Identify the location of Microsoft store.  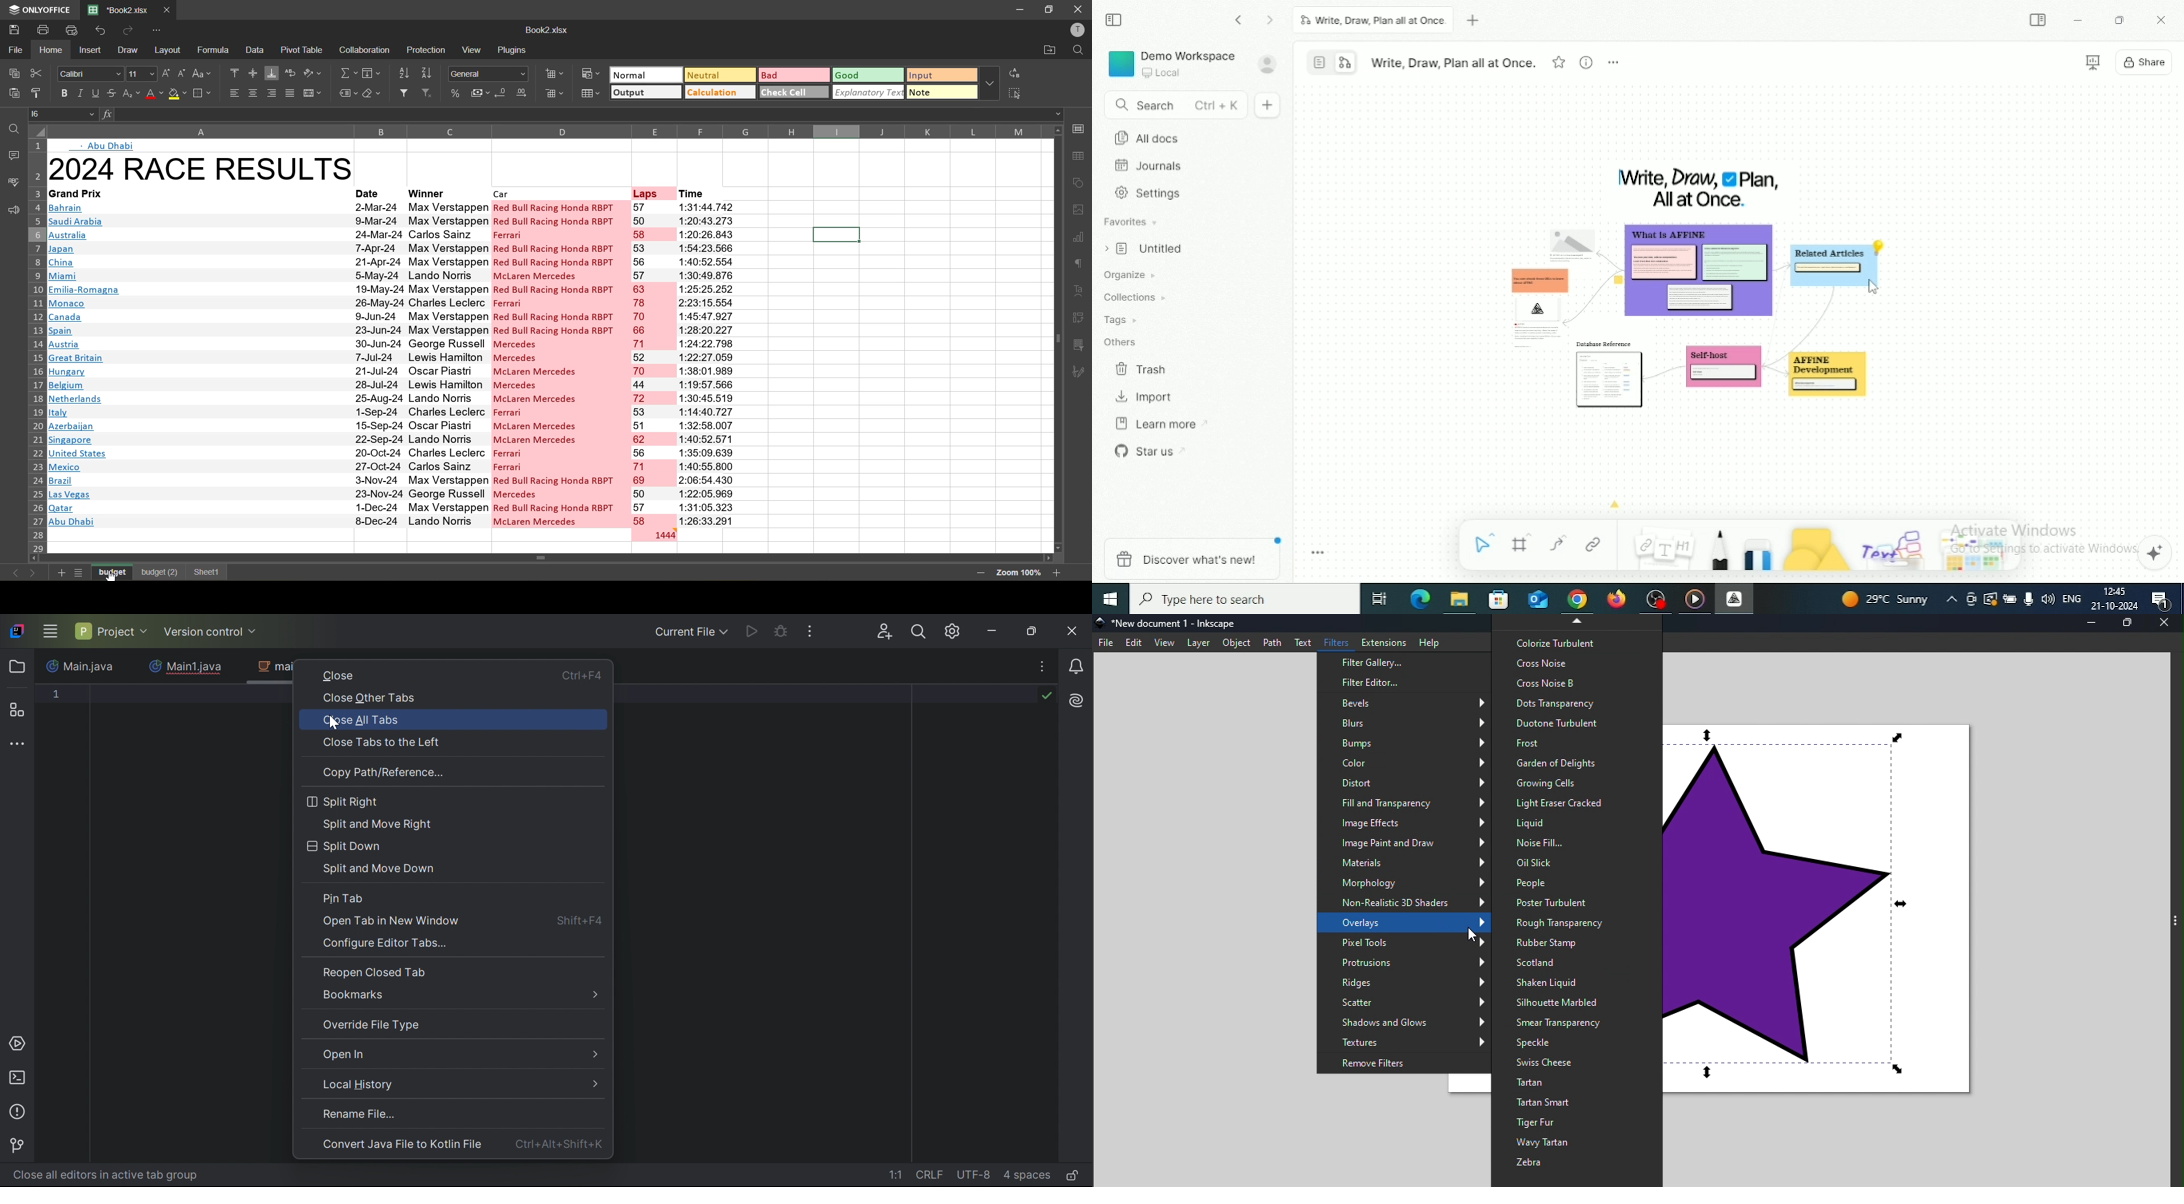
(1501, 600).